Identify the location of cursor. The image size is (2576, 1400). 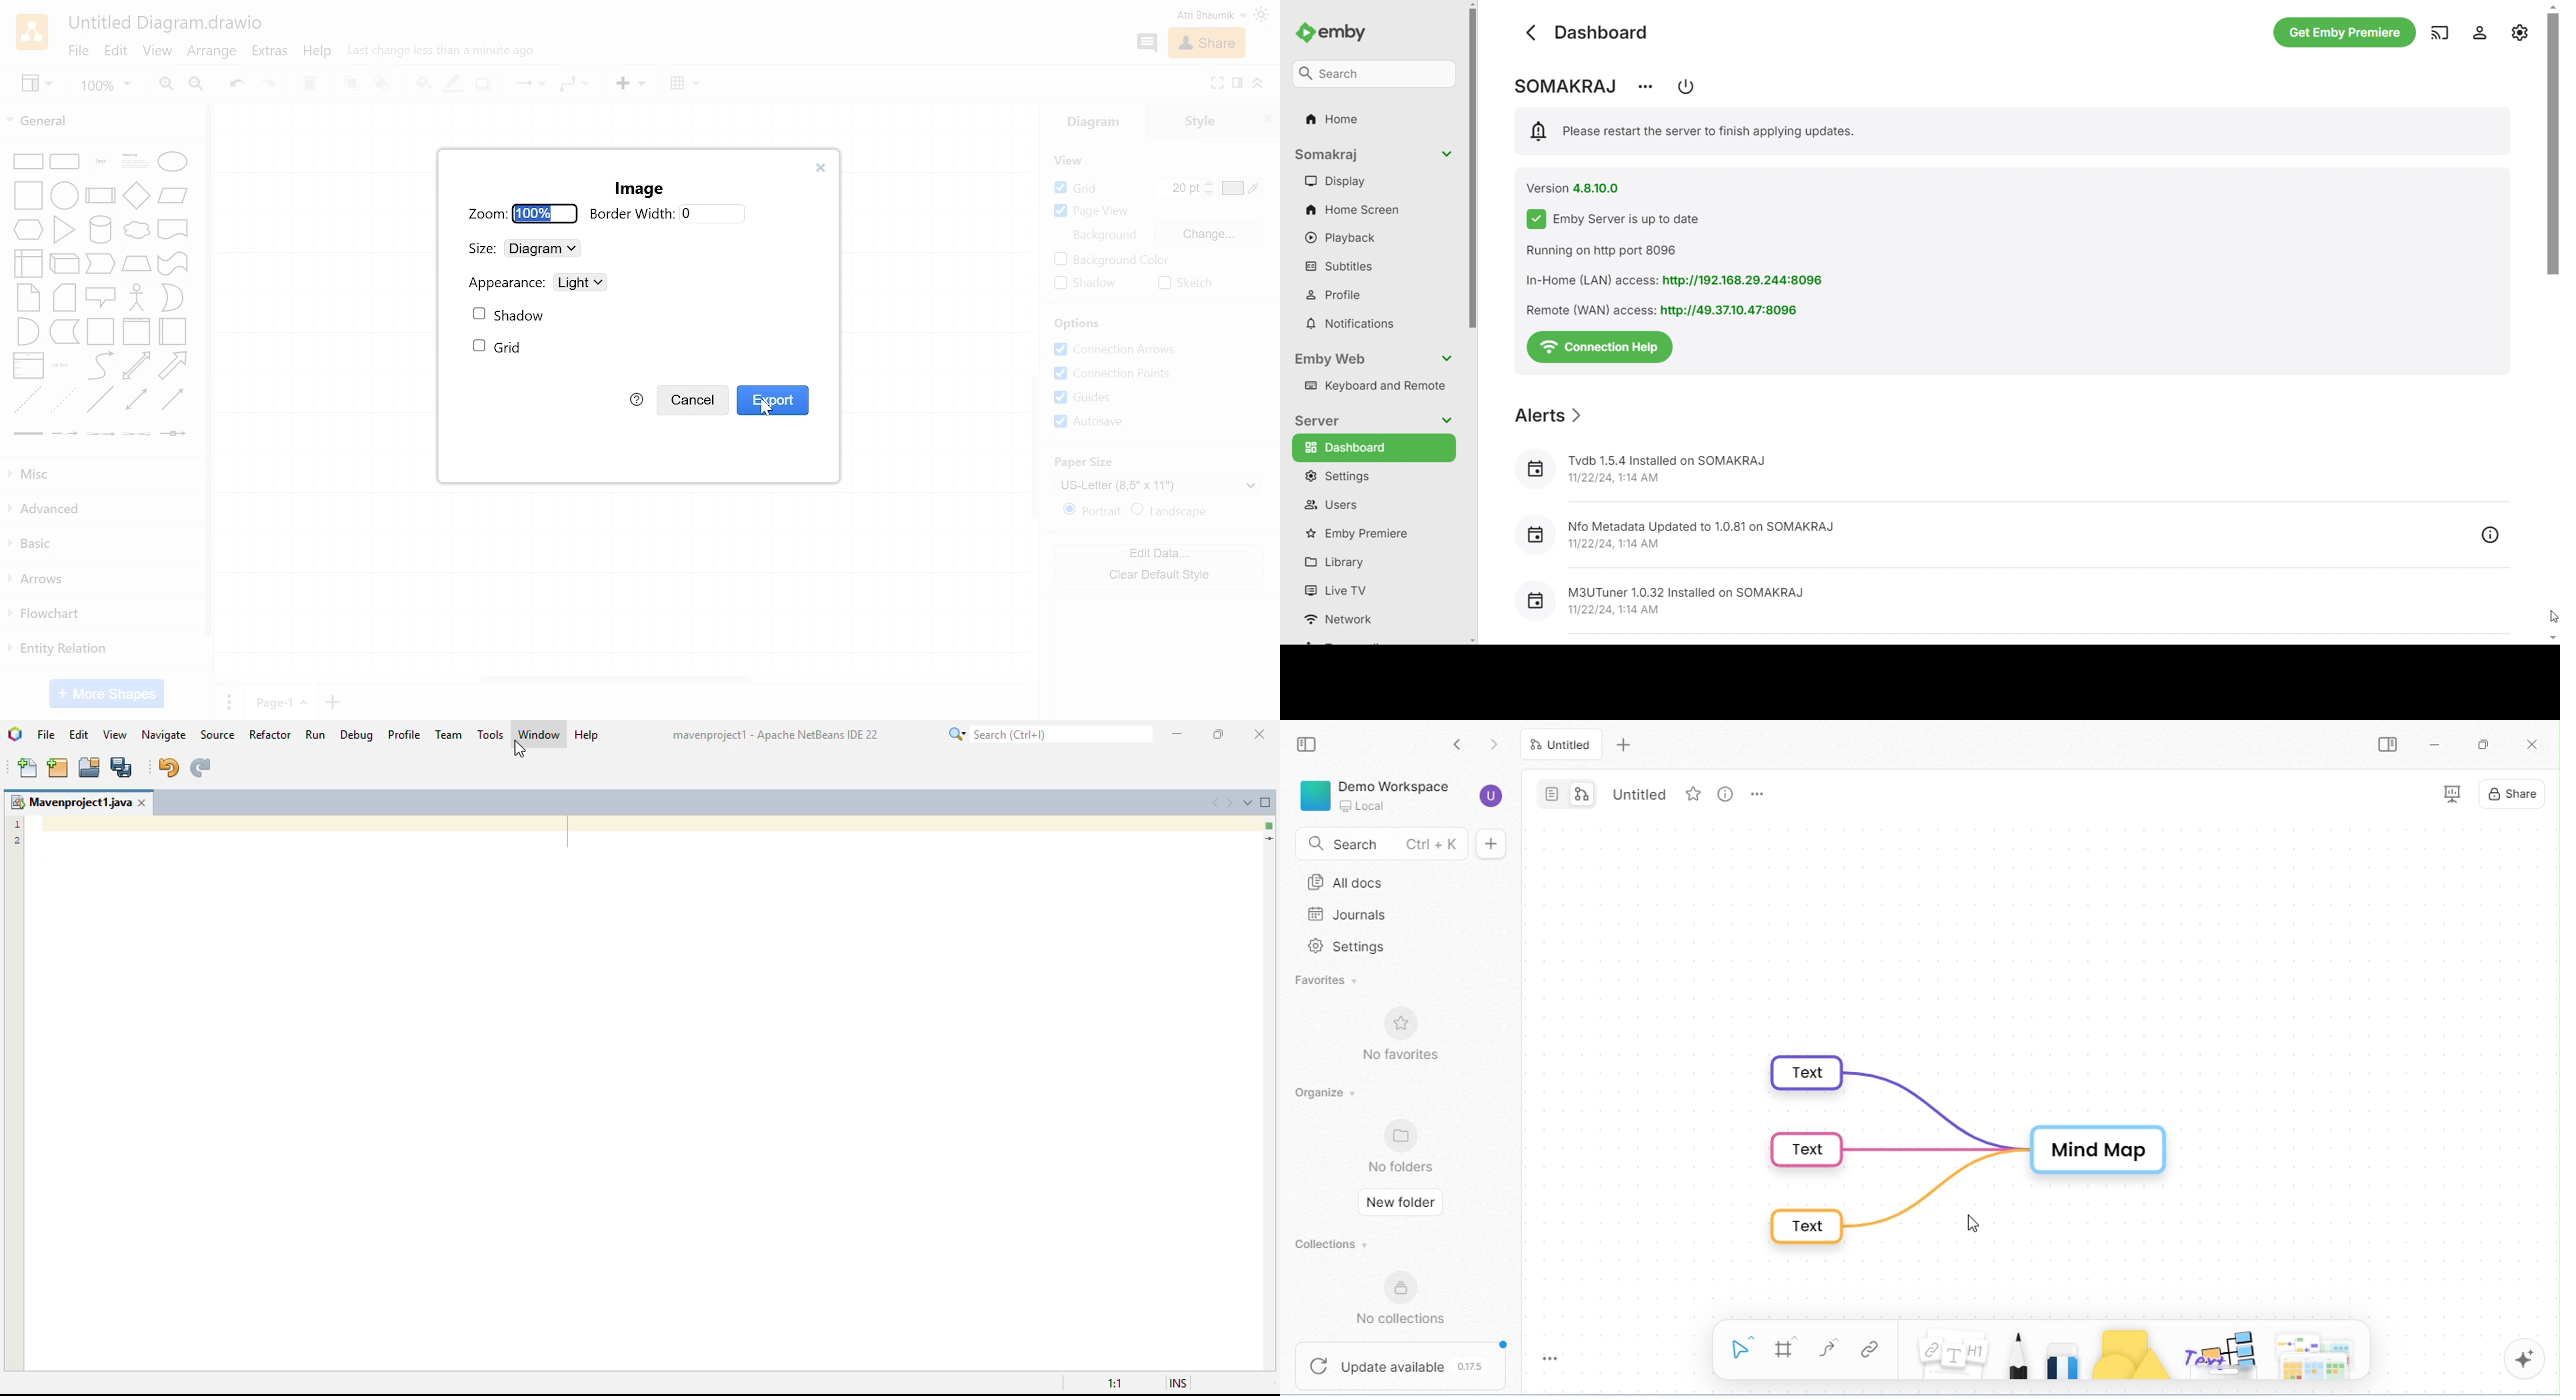
(1977, 1224).